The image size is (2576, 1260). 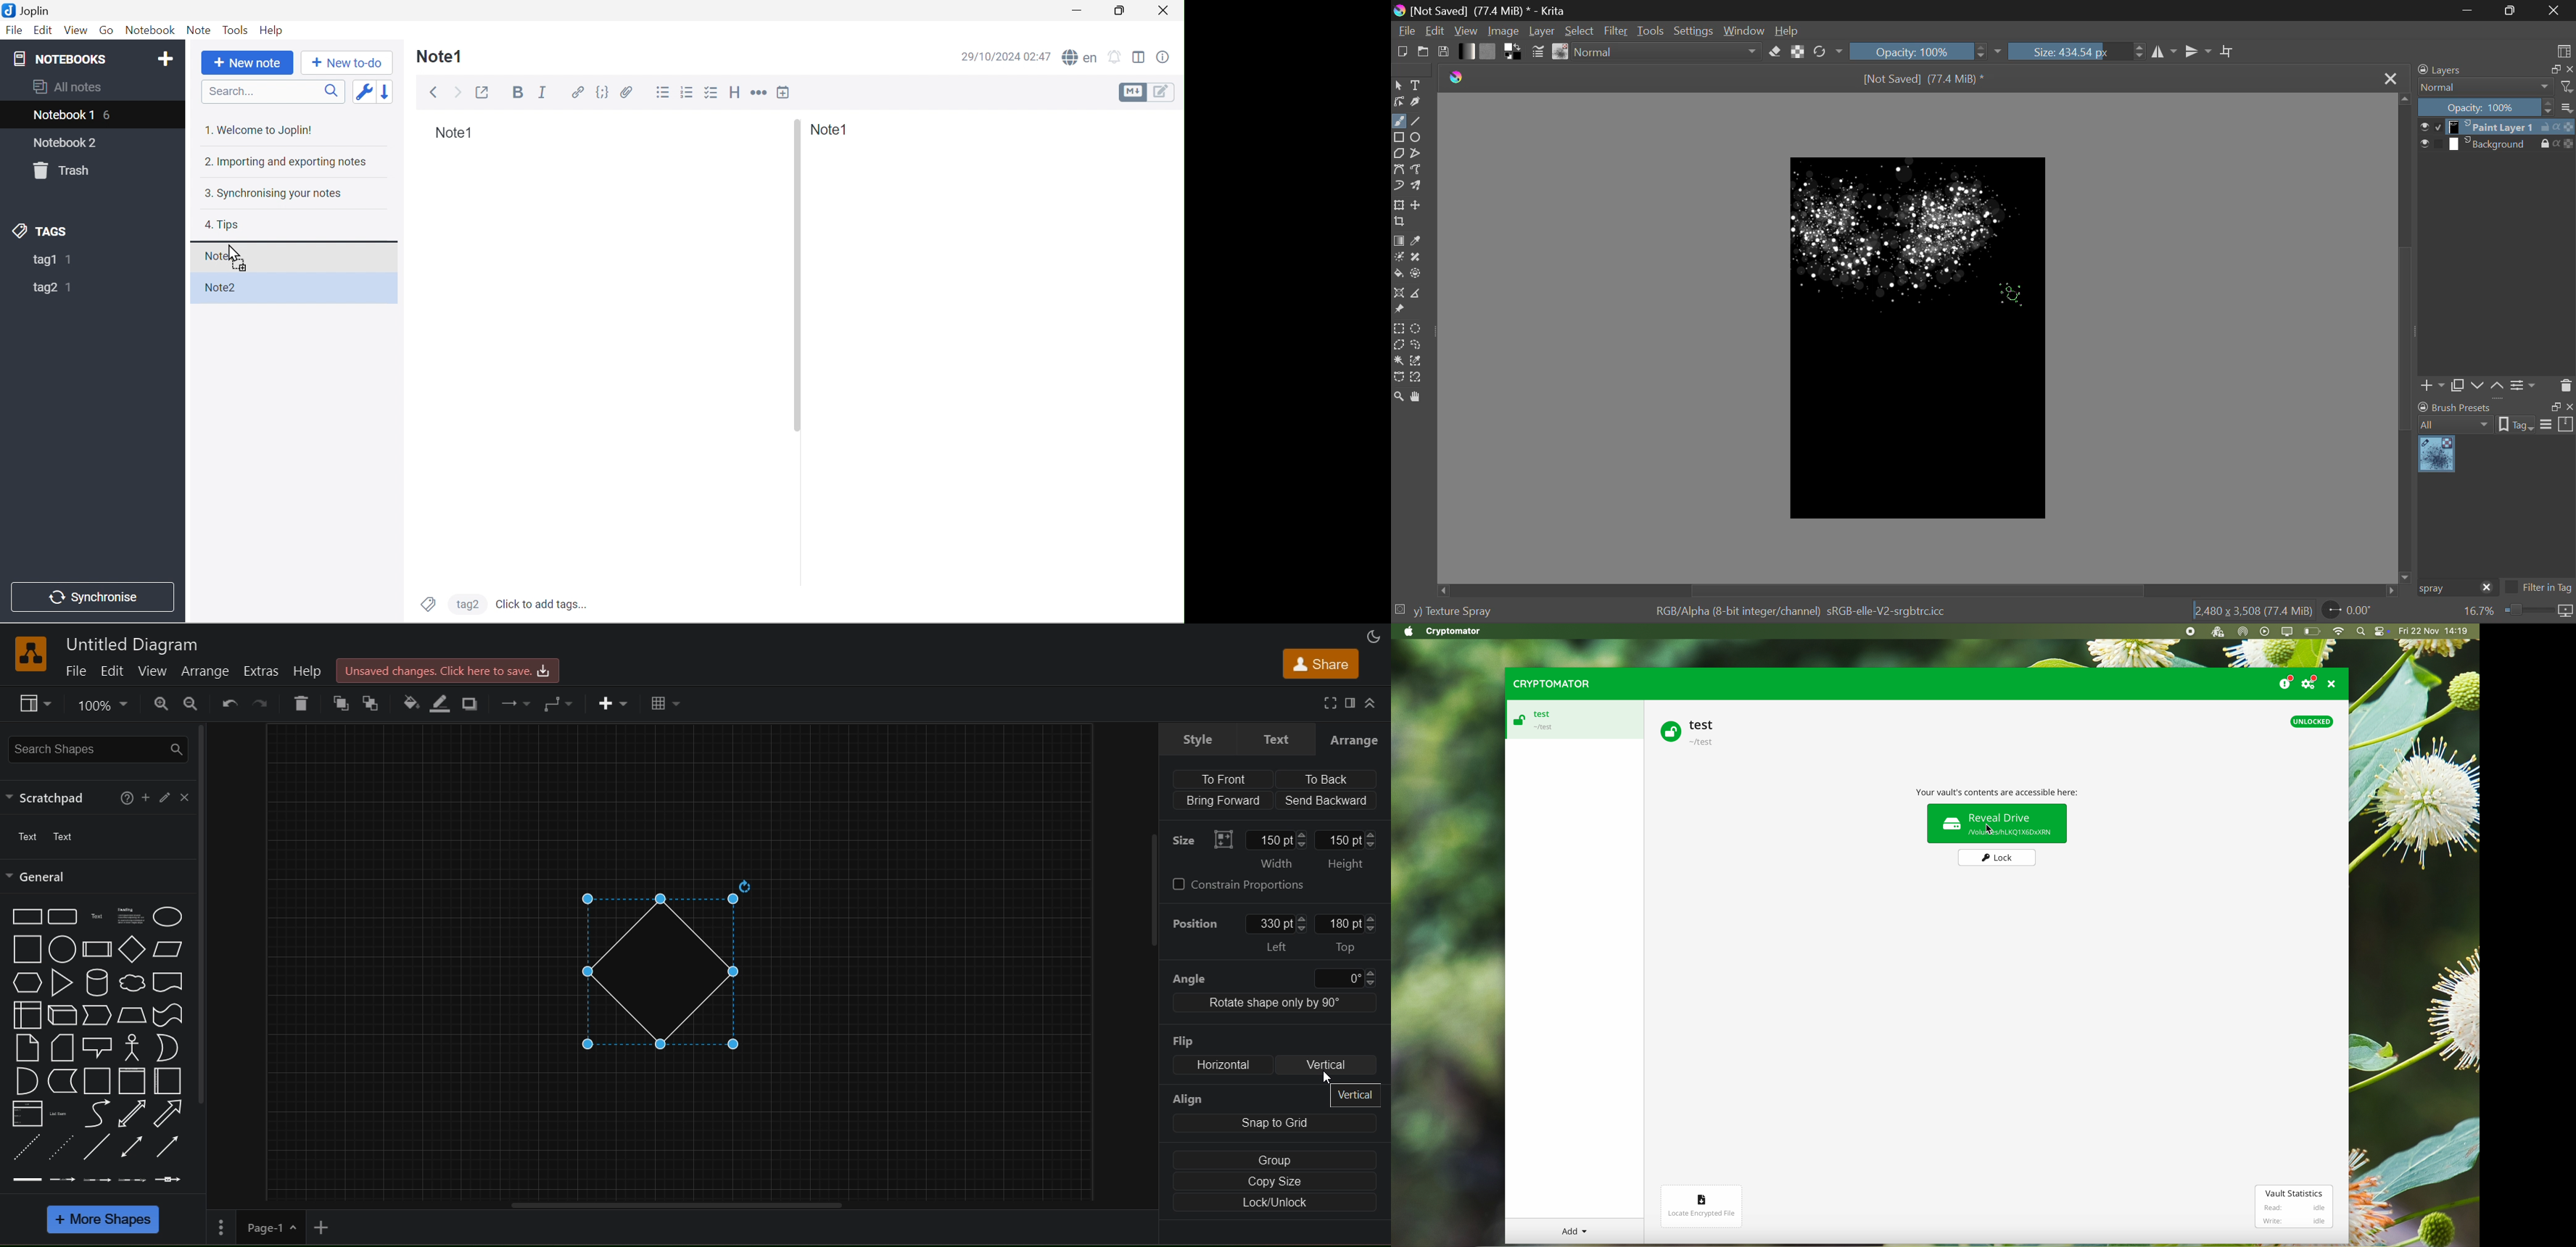 I want to click on Close, so click(x=1166, y=11).